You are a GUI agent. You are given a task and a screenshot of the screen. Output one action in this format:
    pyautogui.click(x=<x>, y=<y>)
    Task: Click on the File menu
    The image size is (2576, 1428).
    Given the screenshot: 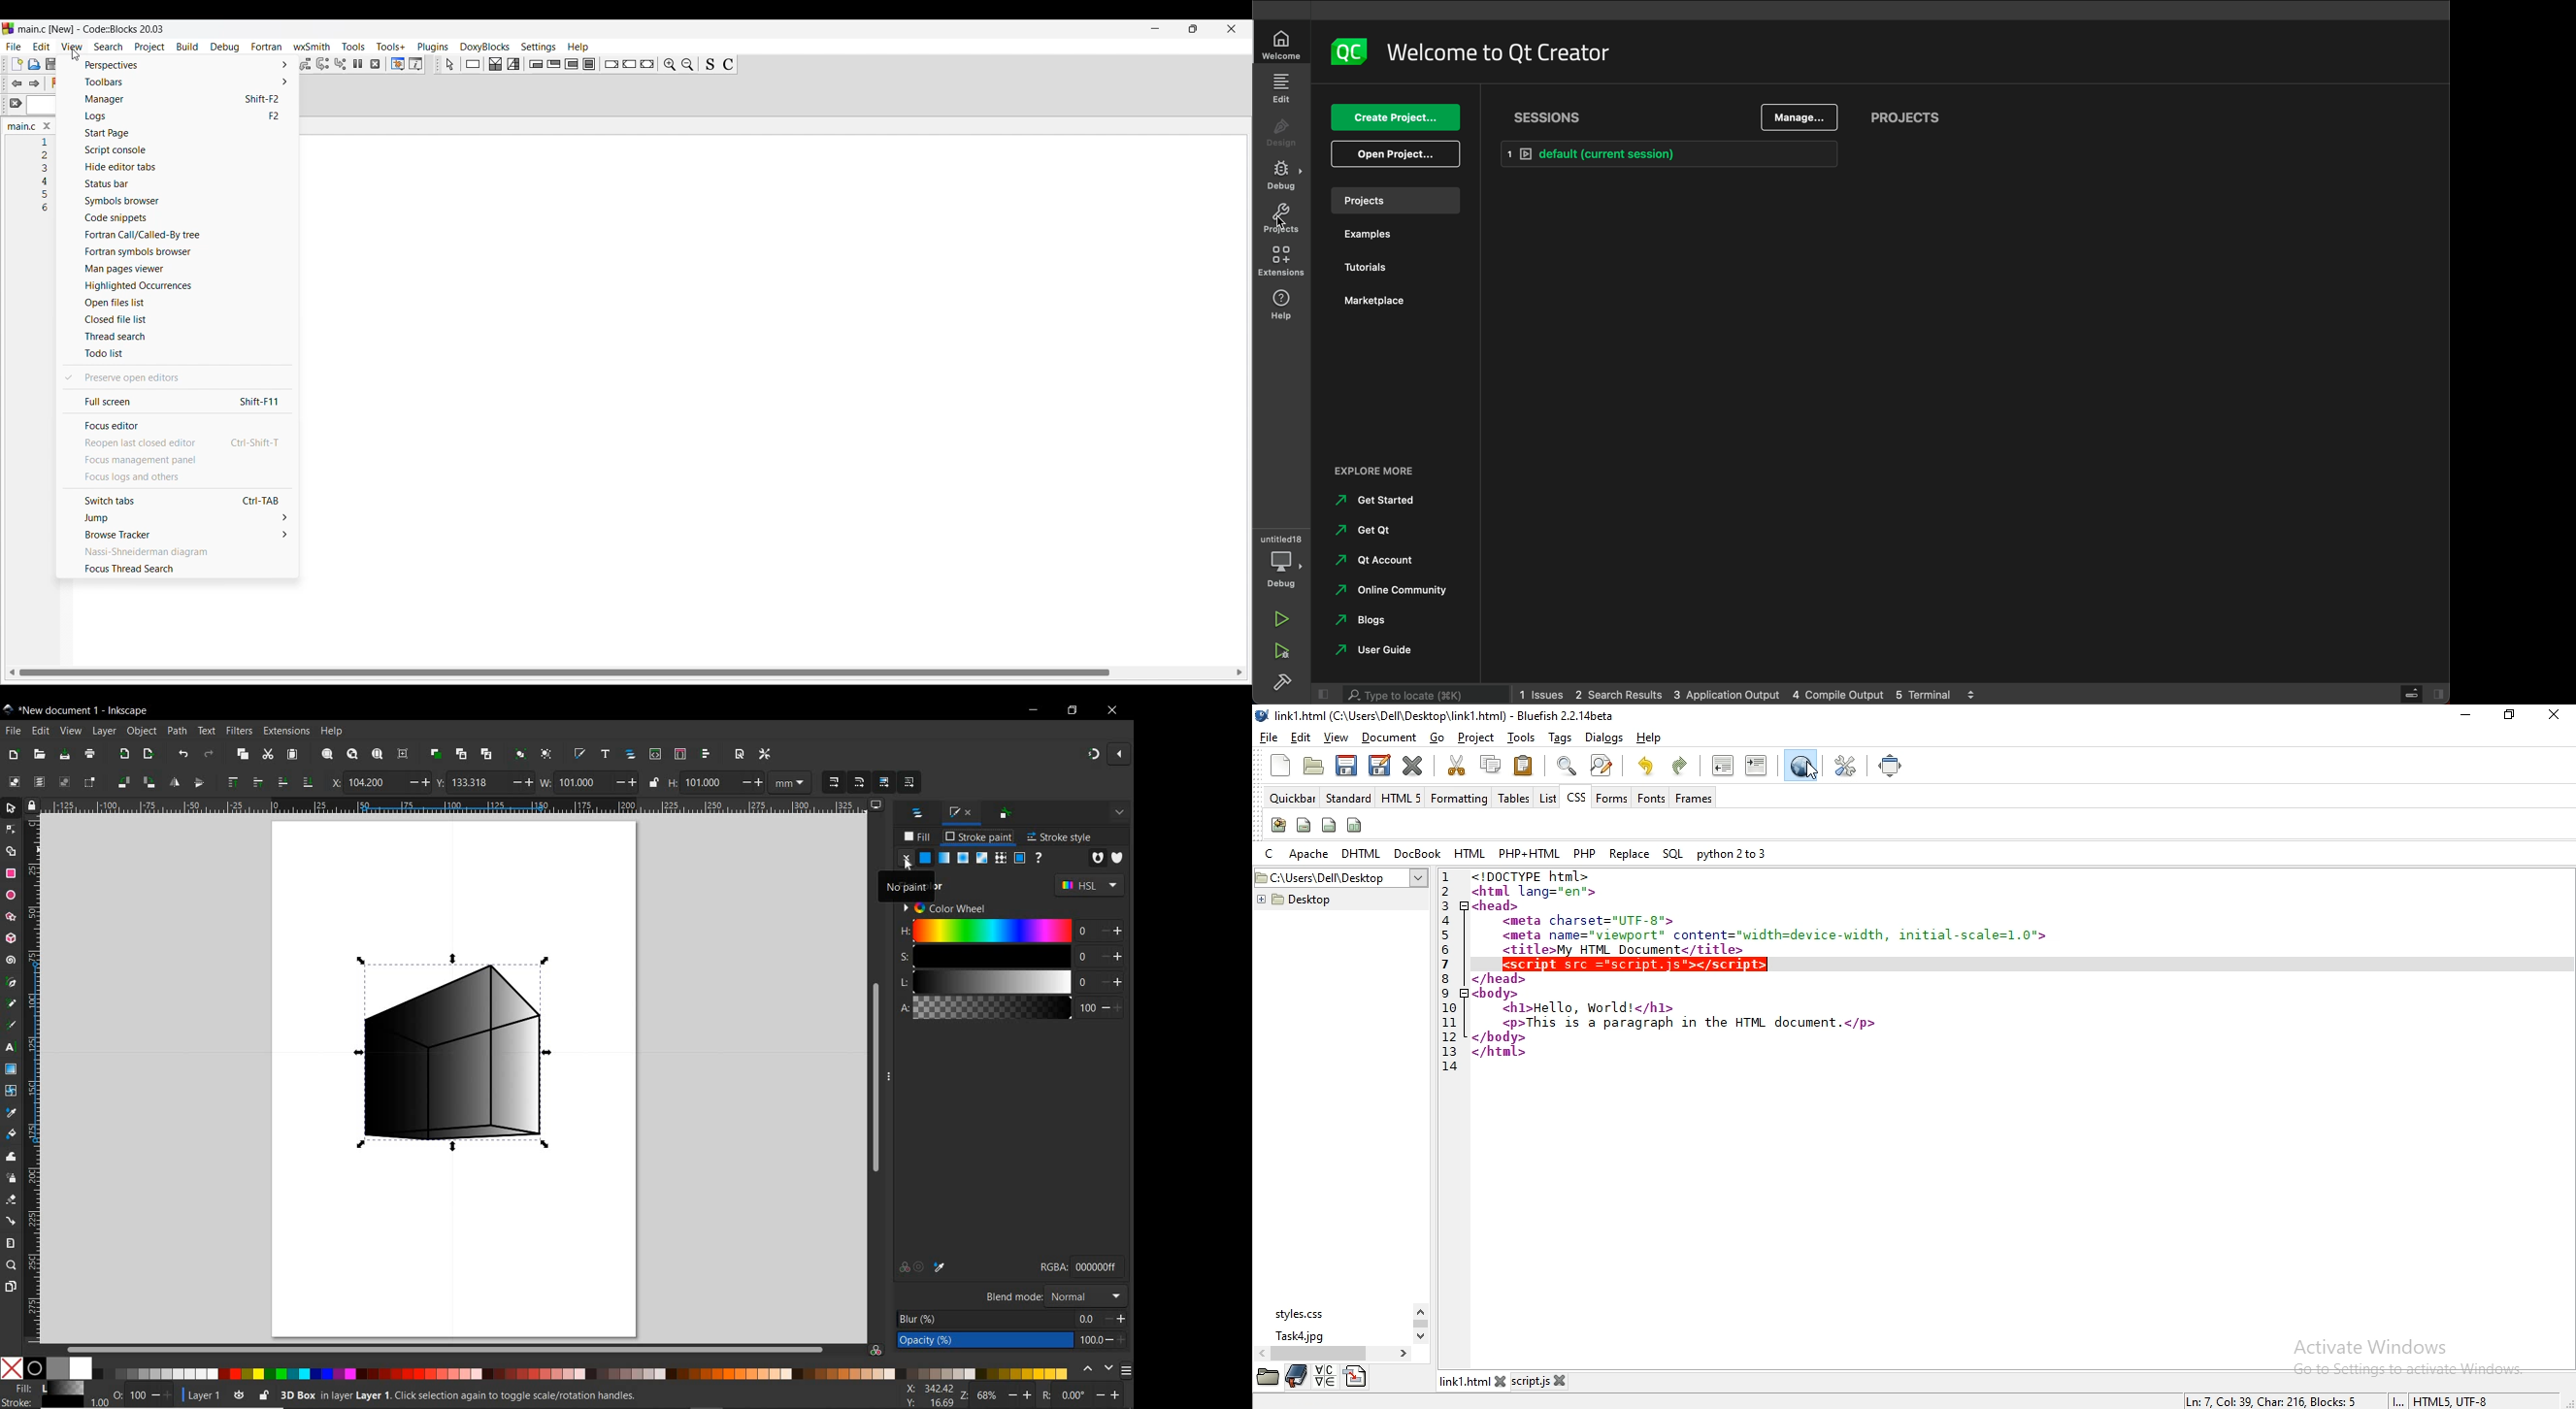 What is the action you would take?
    pyautogui.click(x=12, y=46)
    